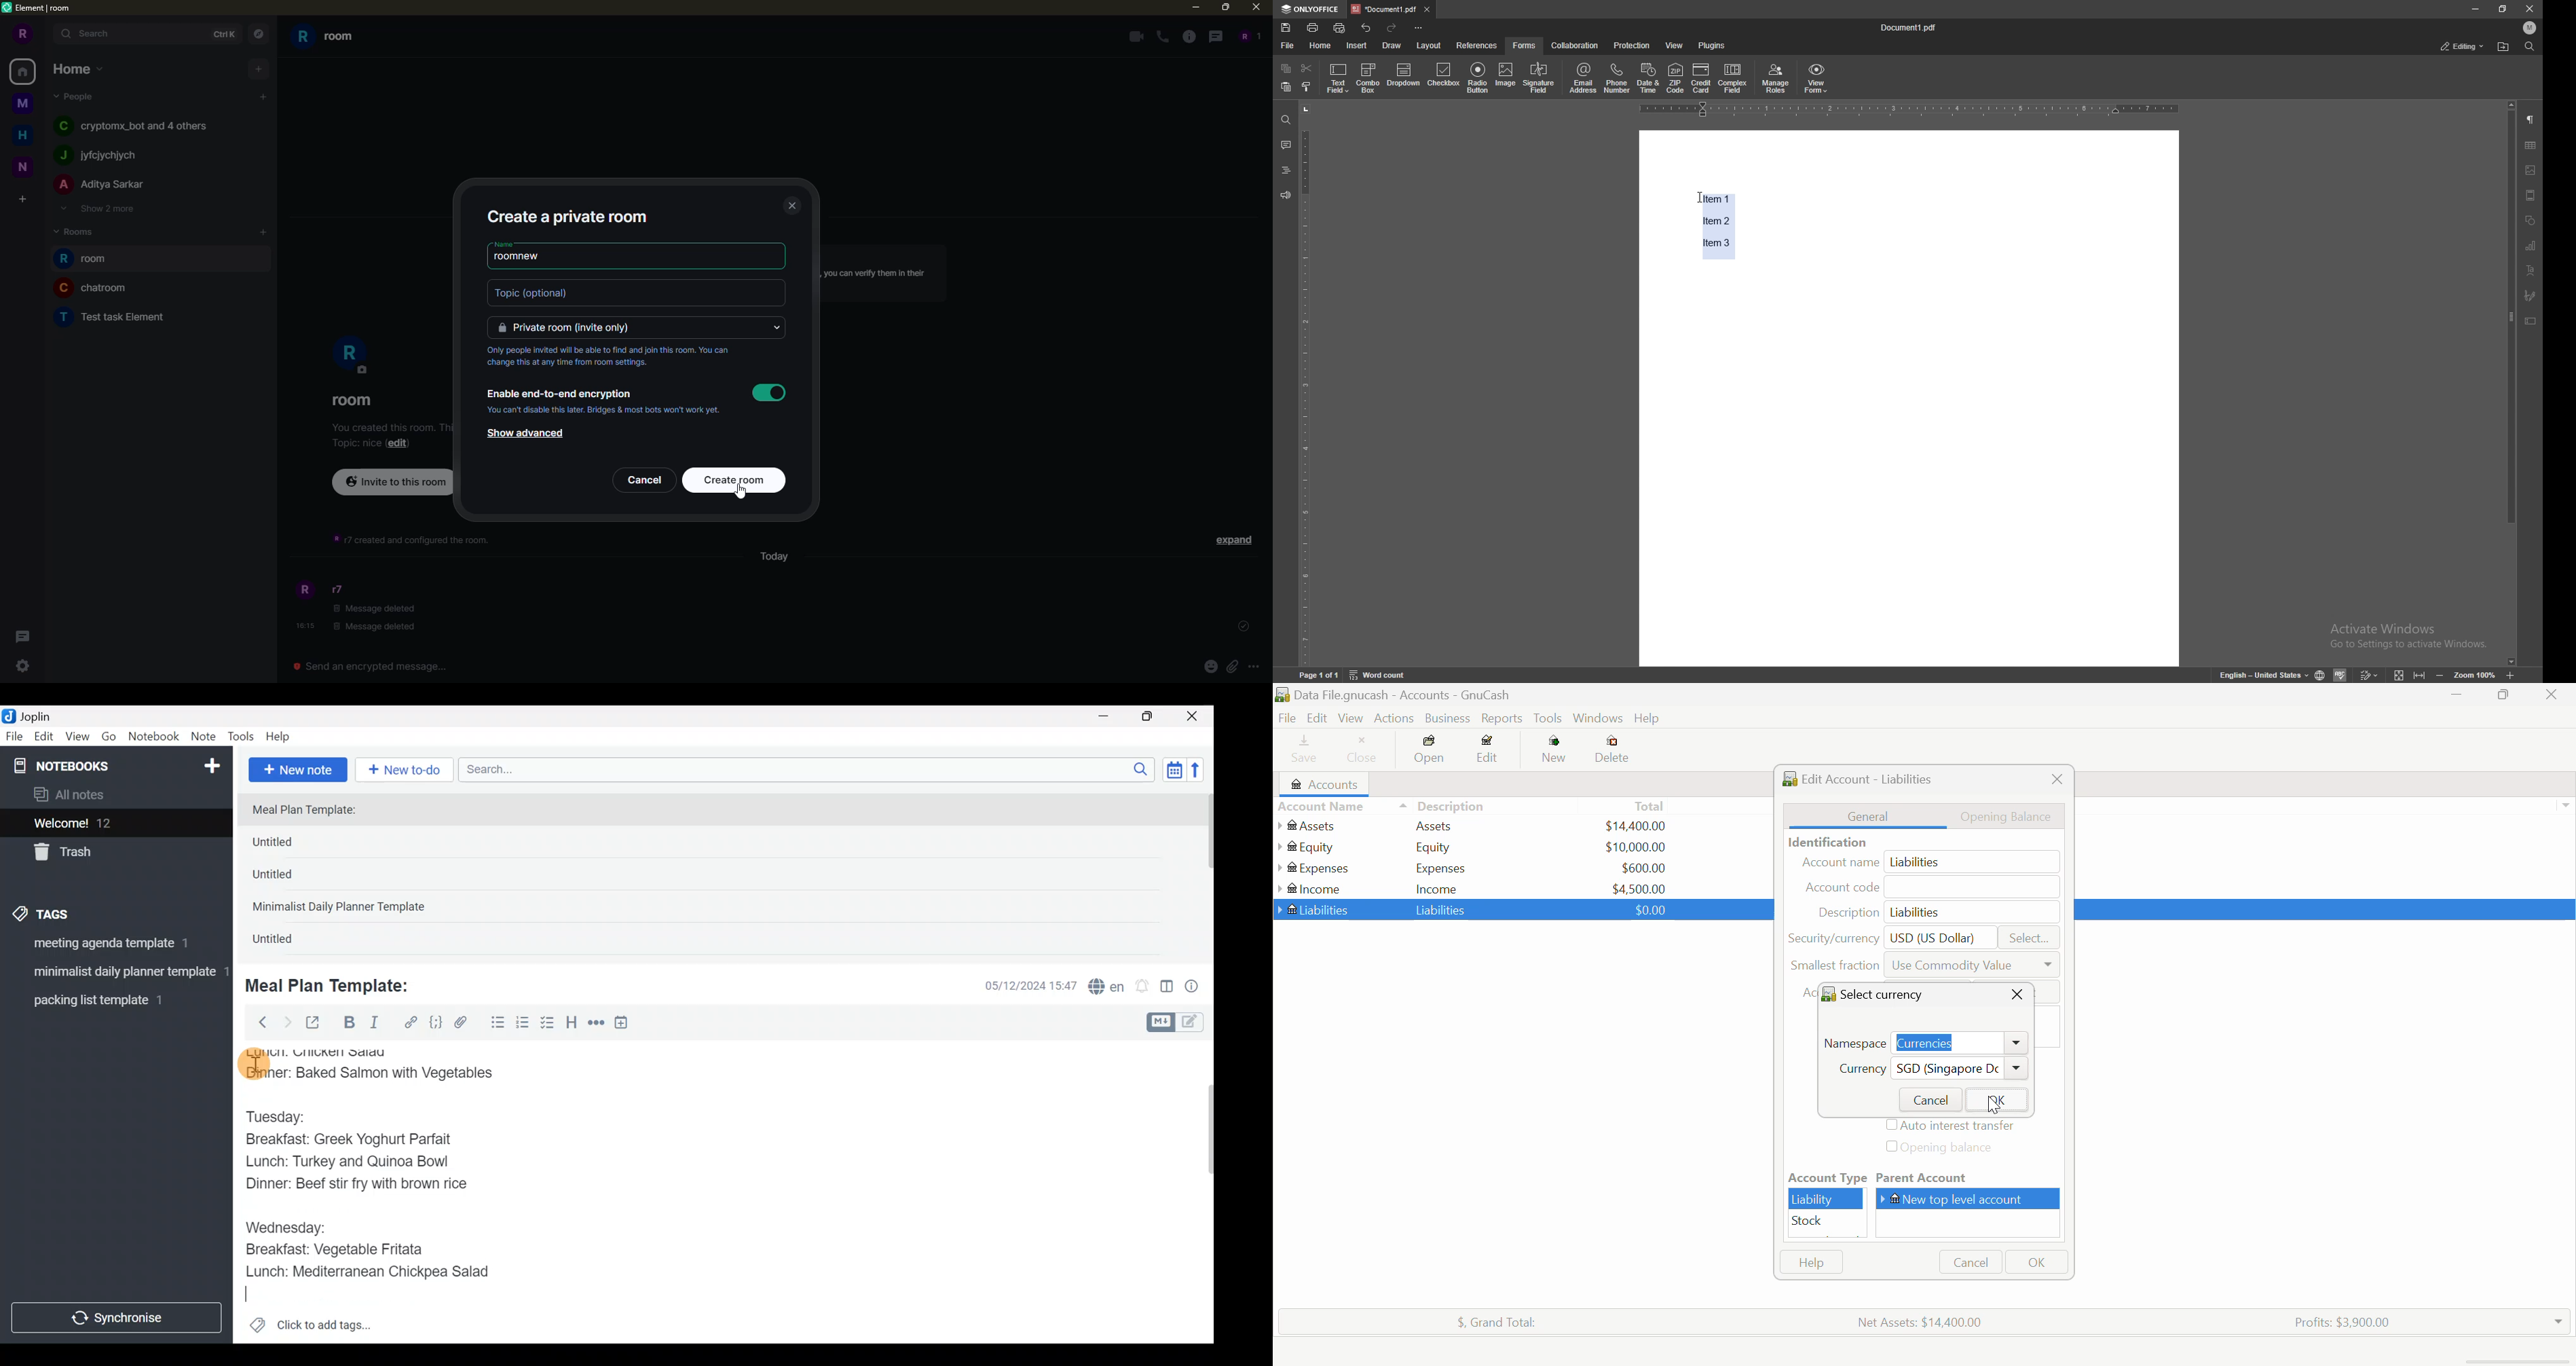  Describe the element at coordinates (40, 7) in the screenshot. I see `element` at that location.